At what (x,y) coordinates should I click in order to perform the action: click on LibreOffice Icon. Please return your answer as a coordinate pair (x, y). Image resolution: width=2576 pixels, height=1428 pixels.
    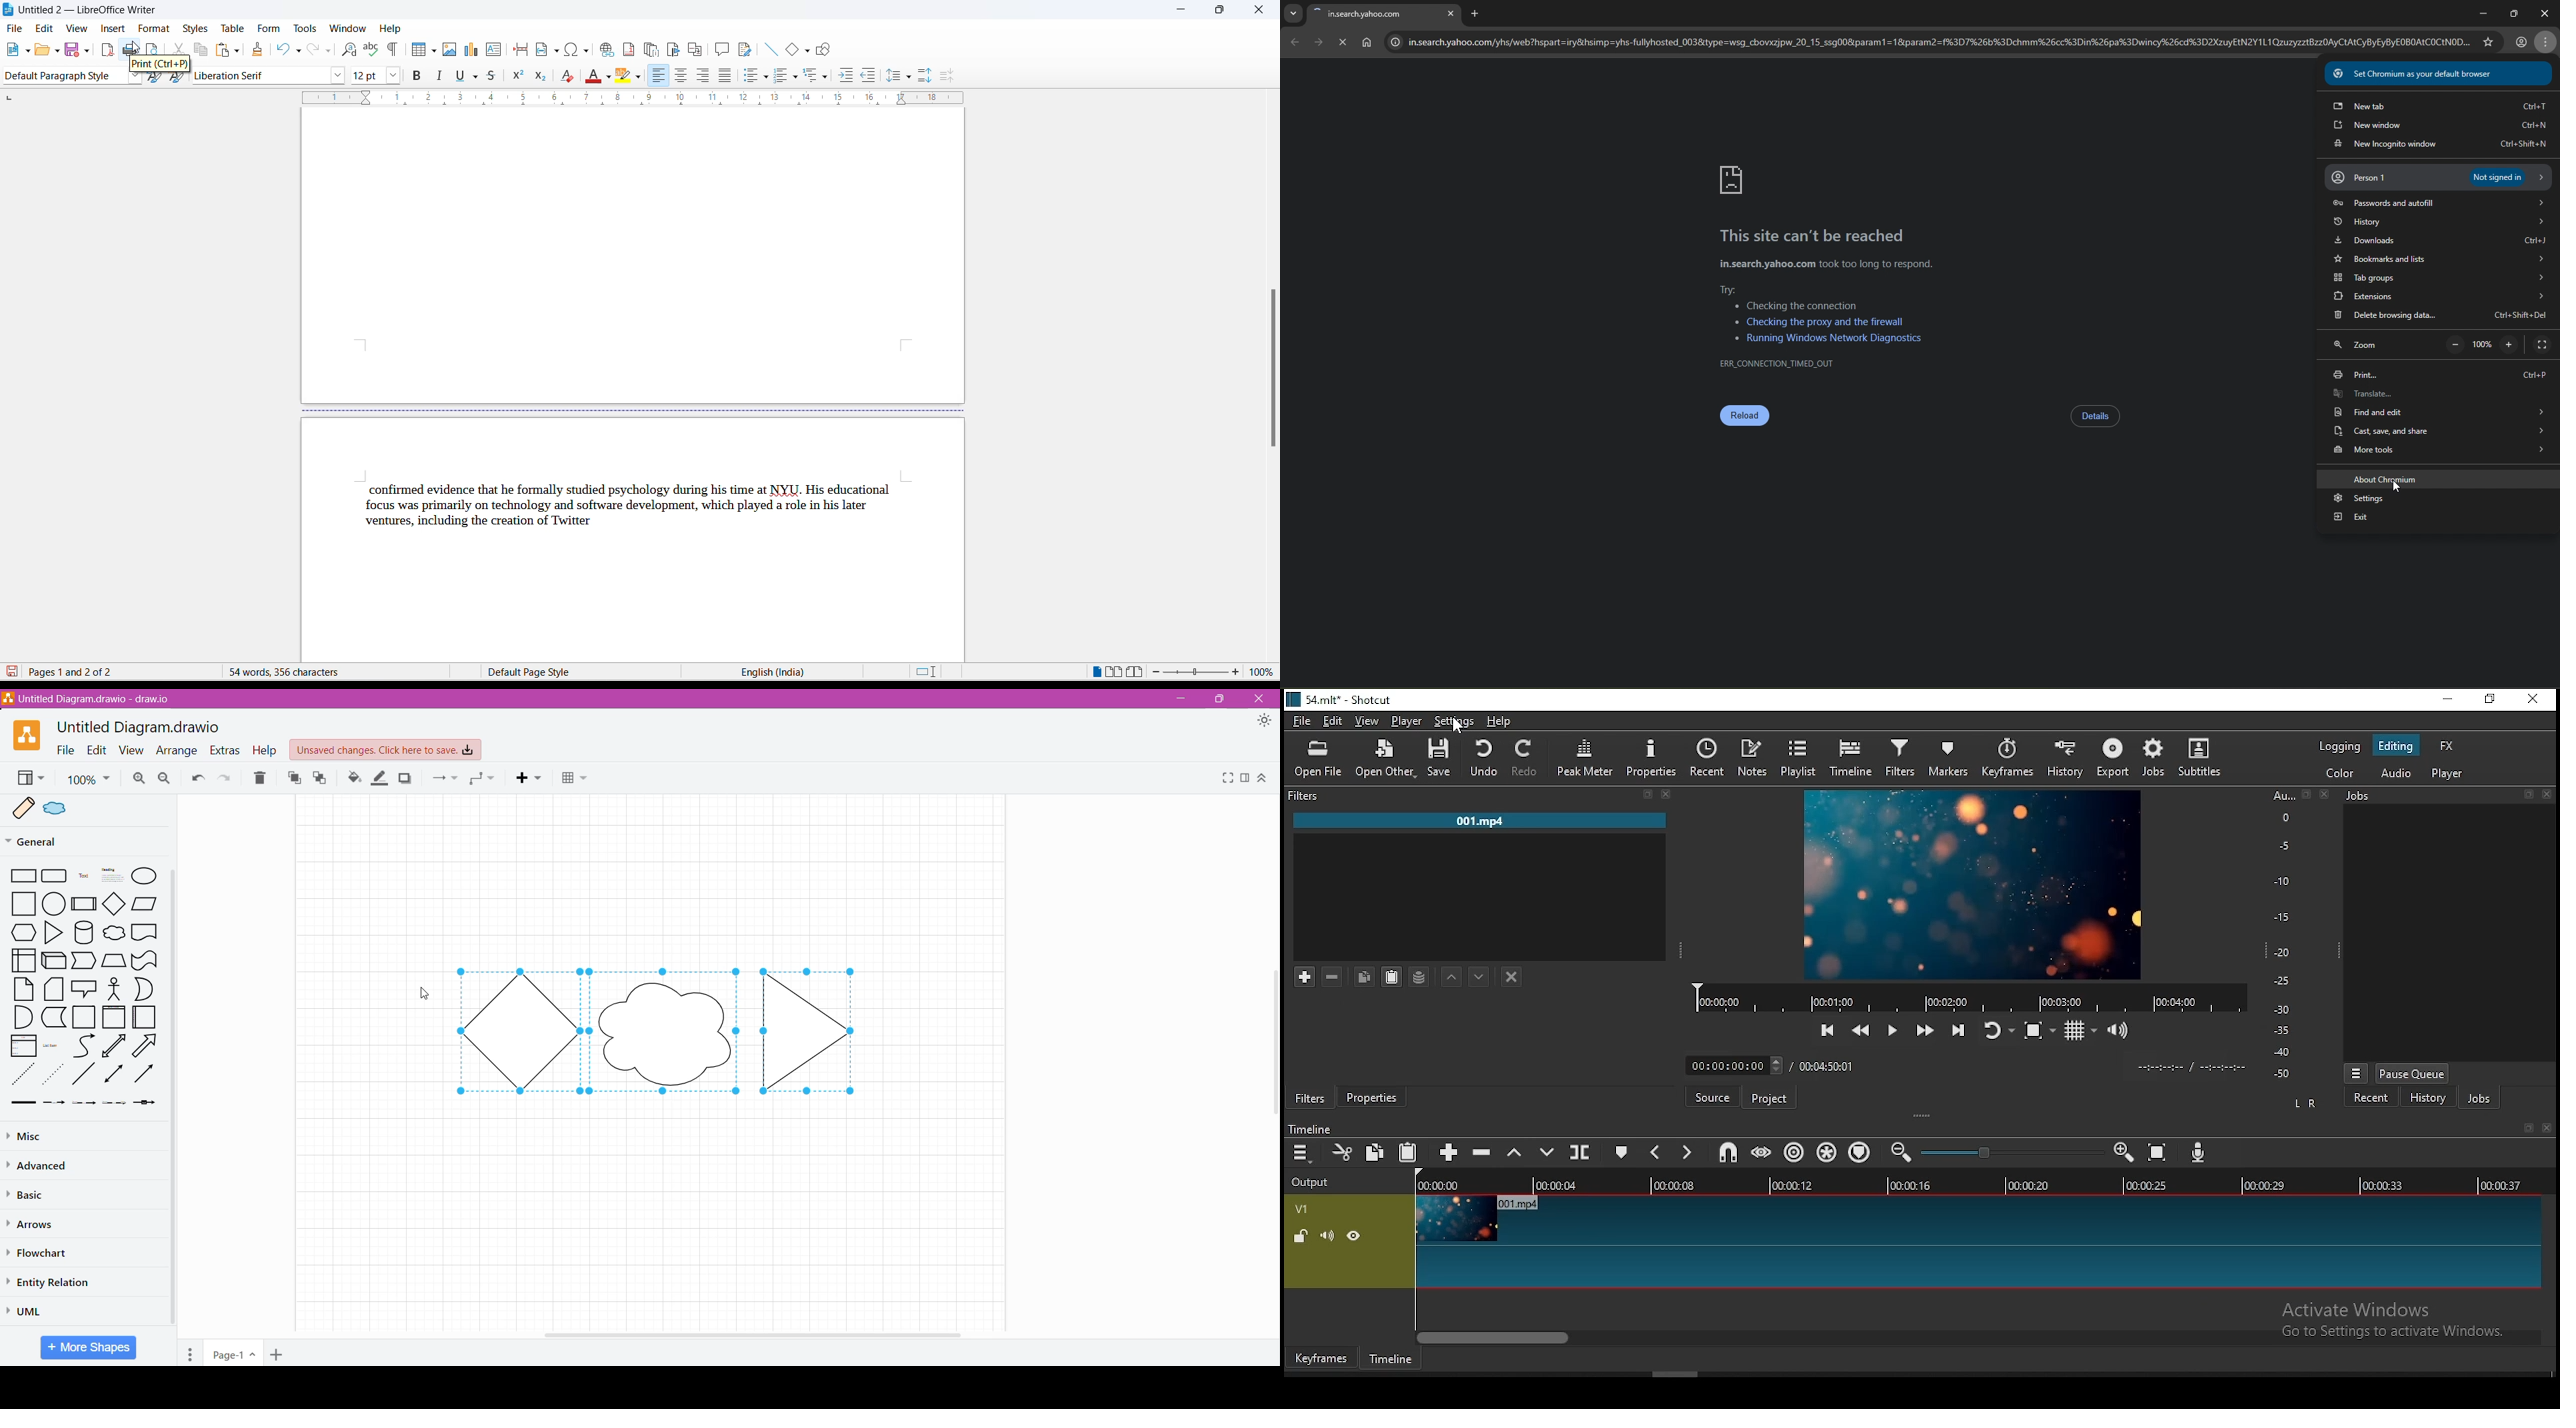
    Looking at the image, I should click on (8, 11).